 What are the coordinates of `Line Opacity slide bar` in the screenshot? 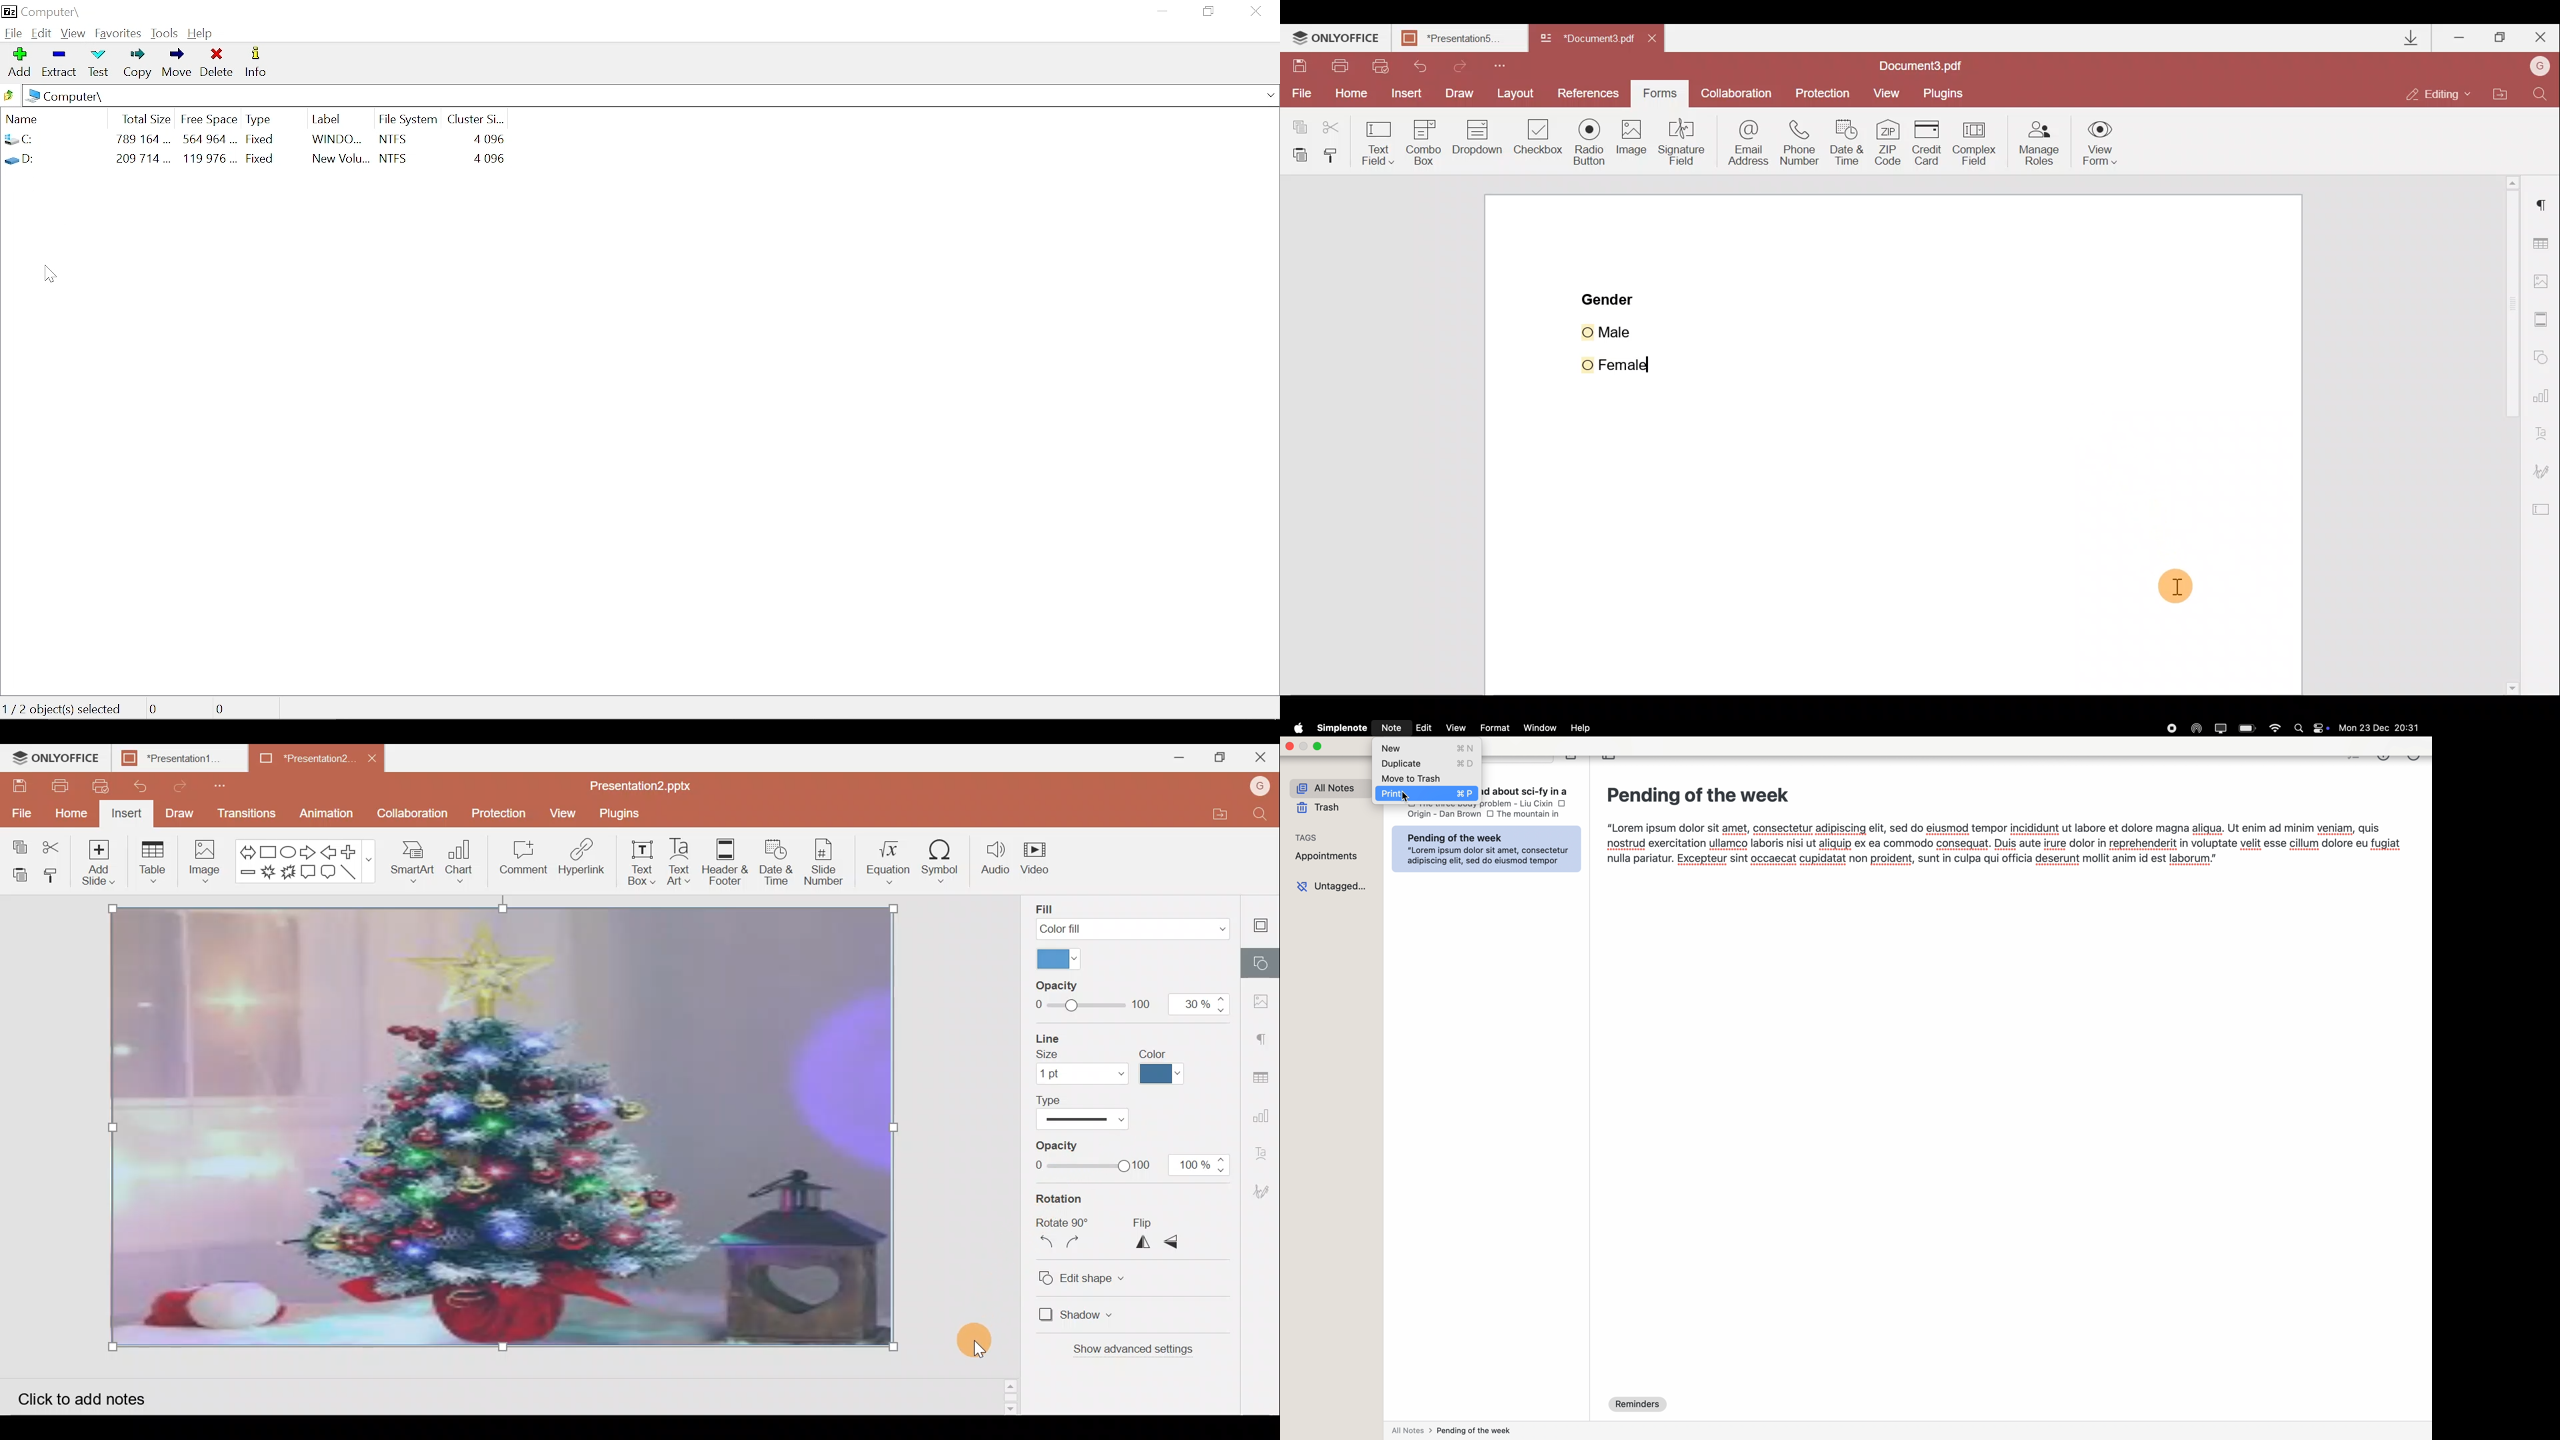 It's located at (1091, 1157).